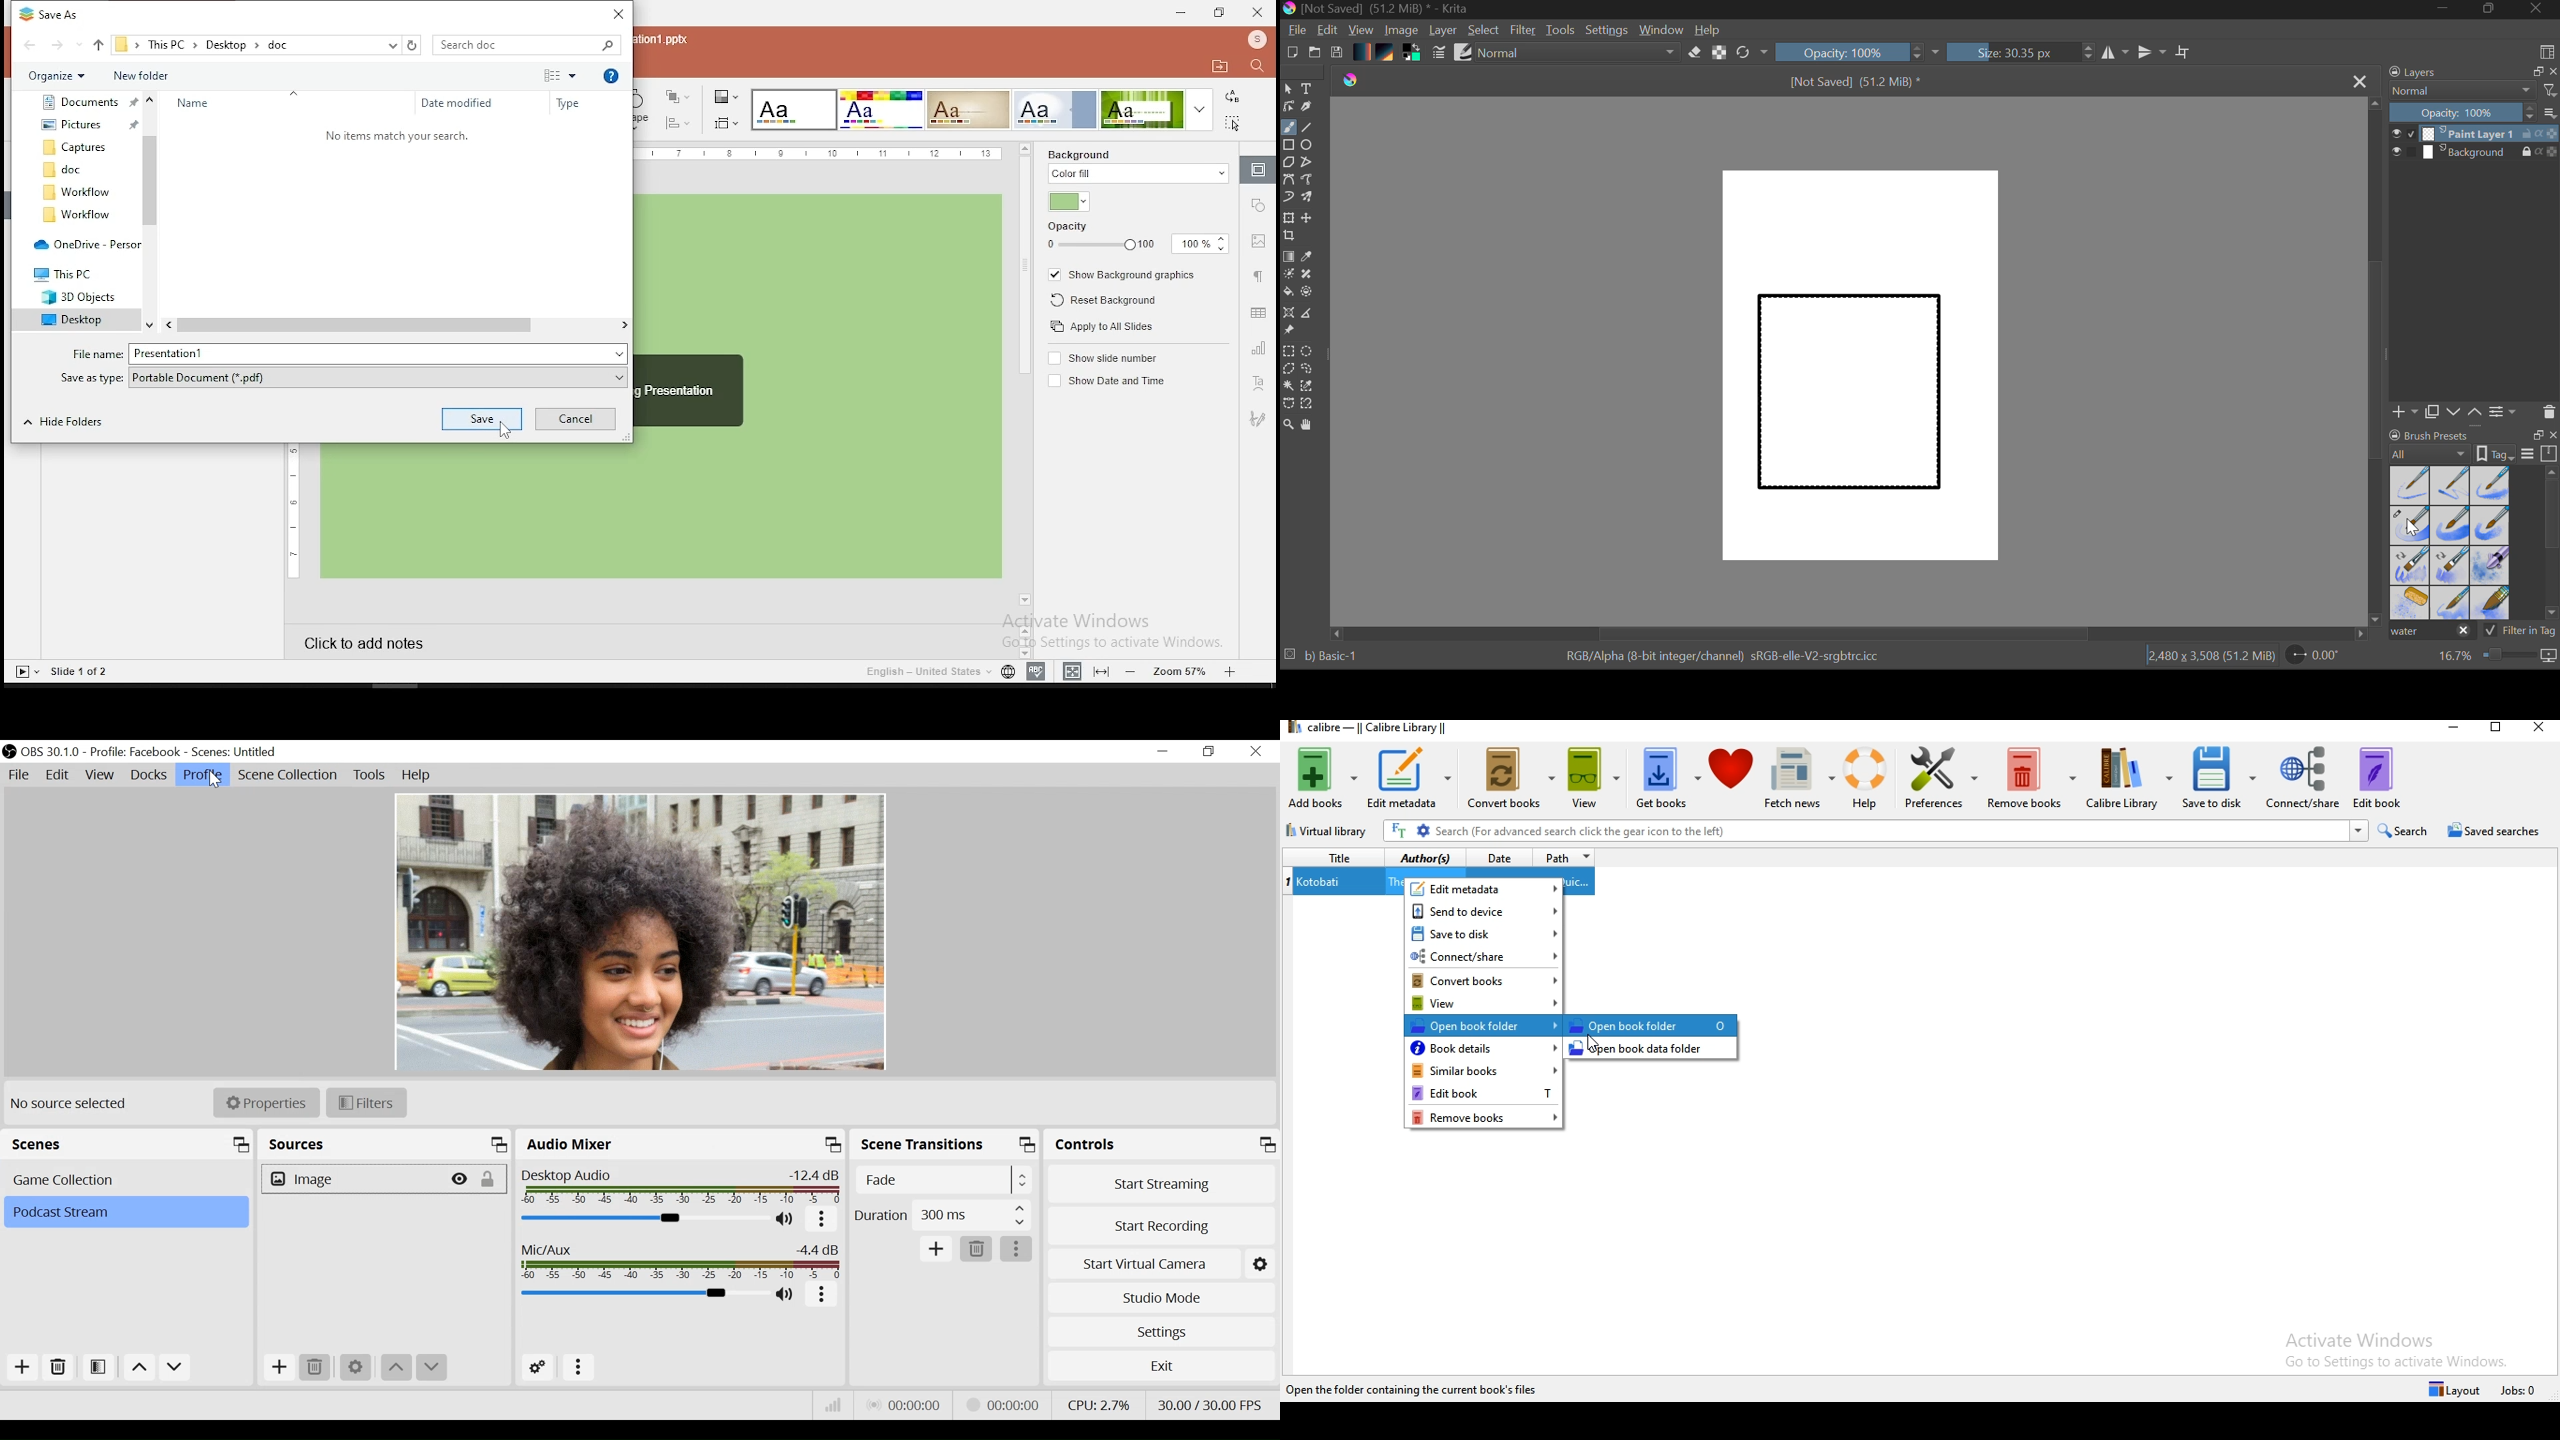 Image resolution: width=2576 pixels, height=1456 pixels. I want to click on Background Layer, so click(2475, 153).